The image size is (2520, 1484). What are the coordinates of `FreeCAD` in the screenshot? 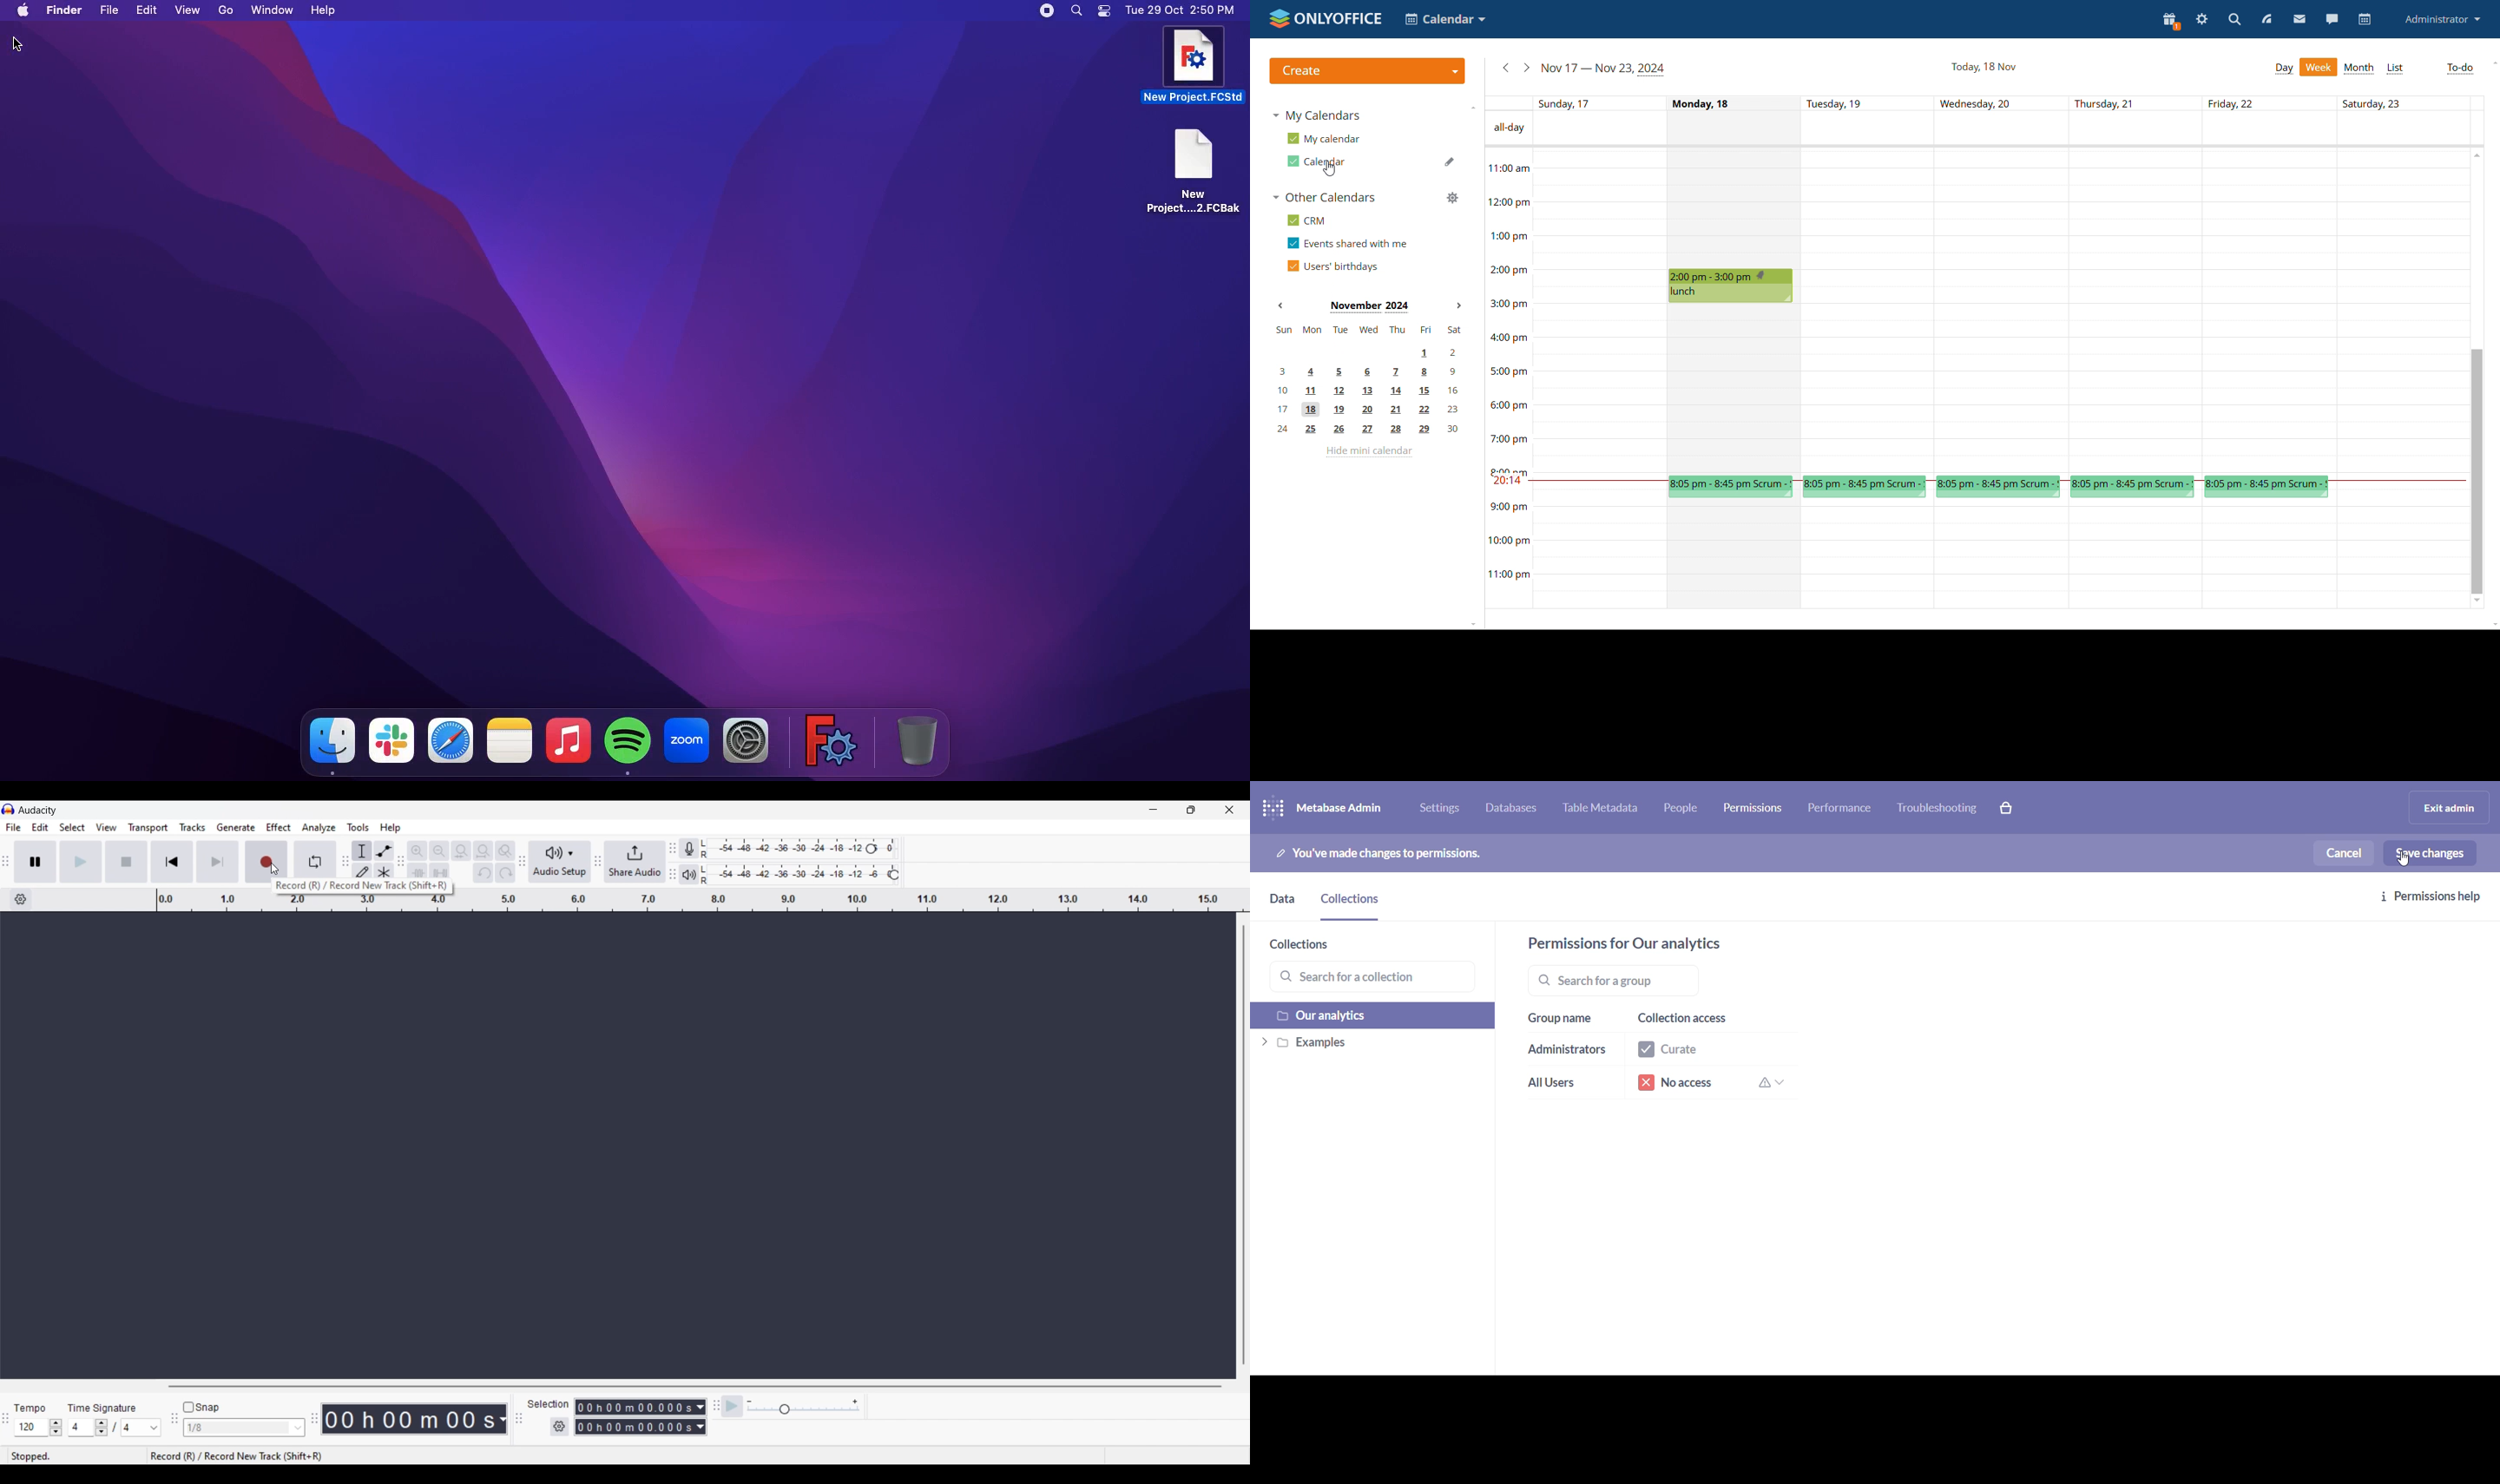 It's located at (1194, 66).